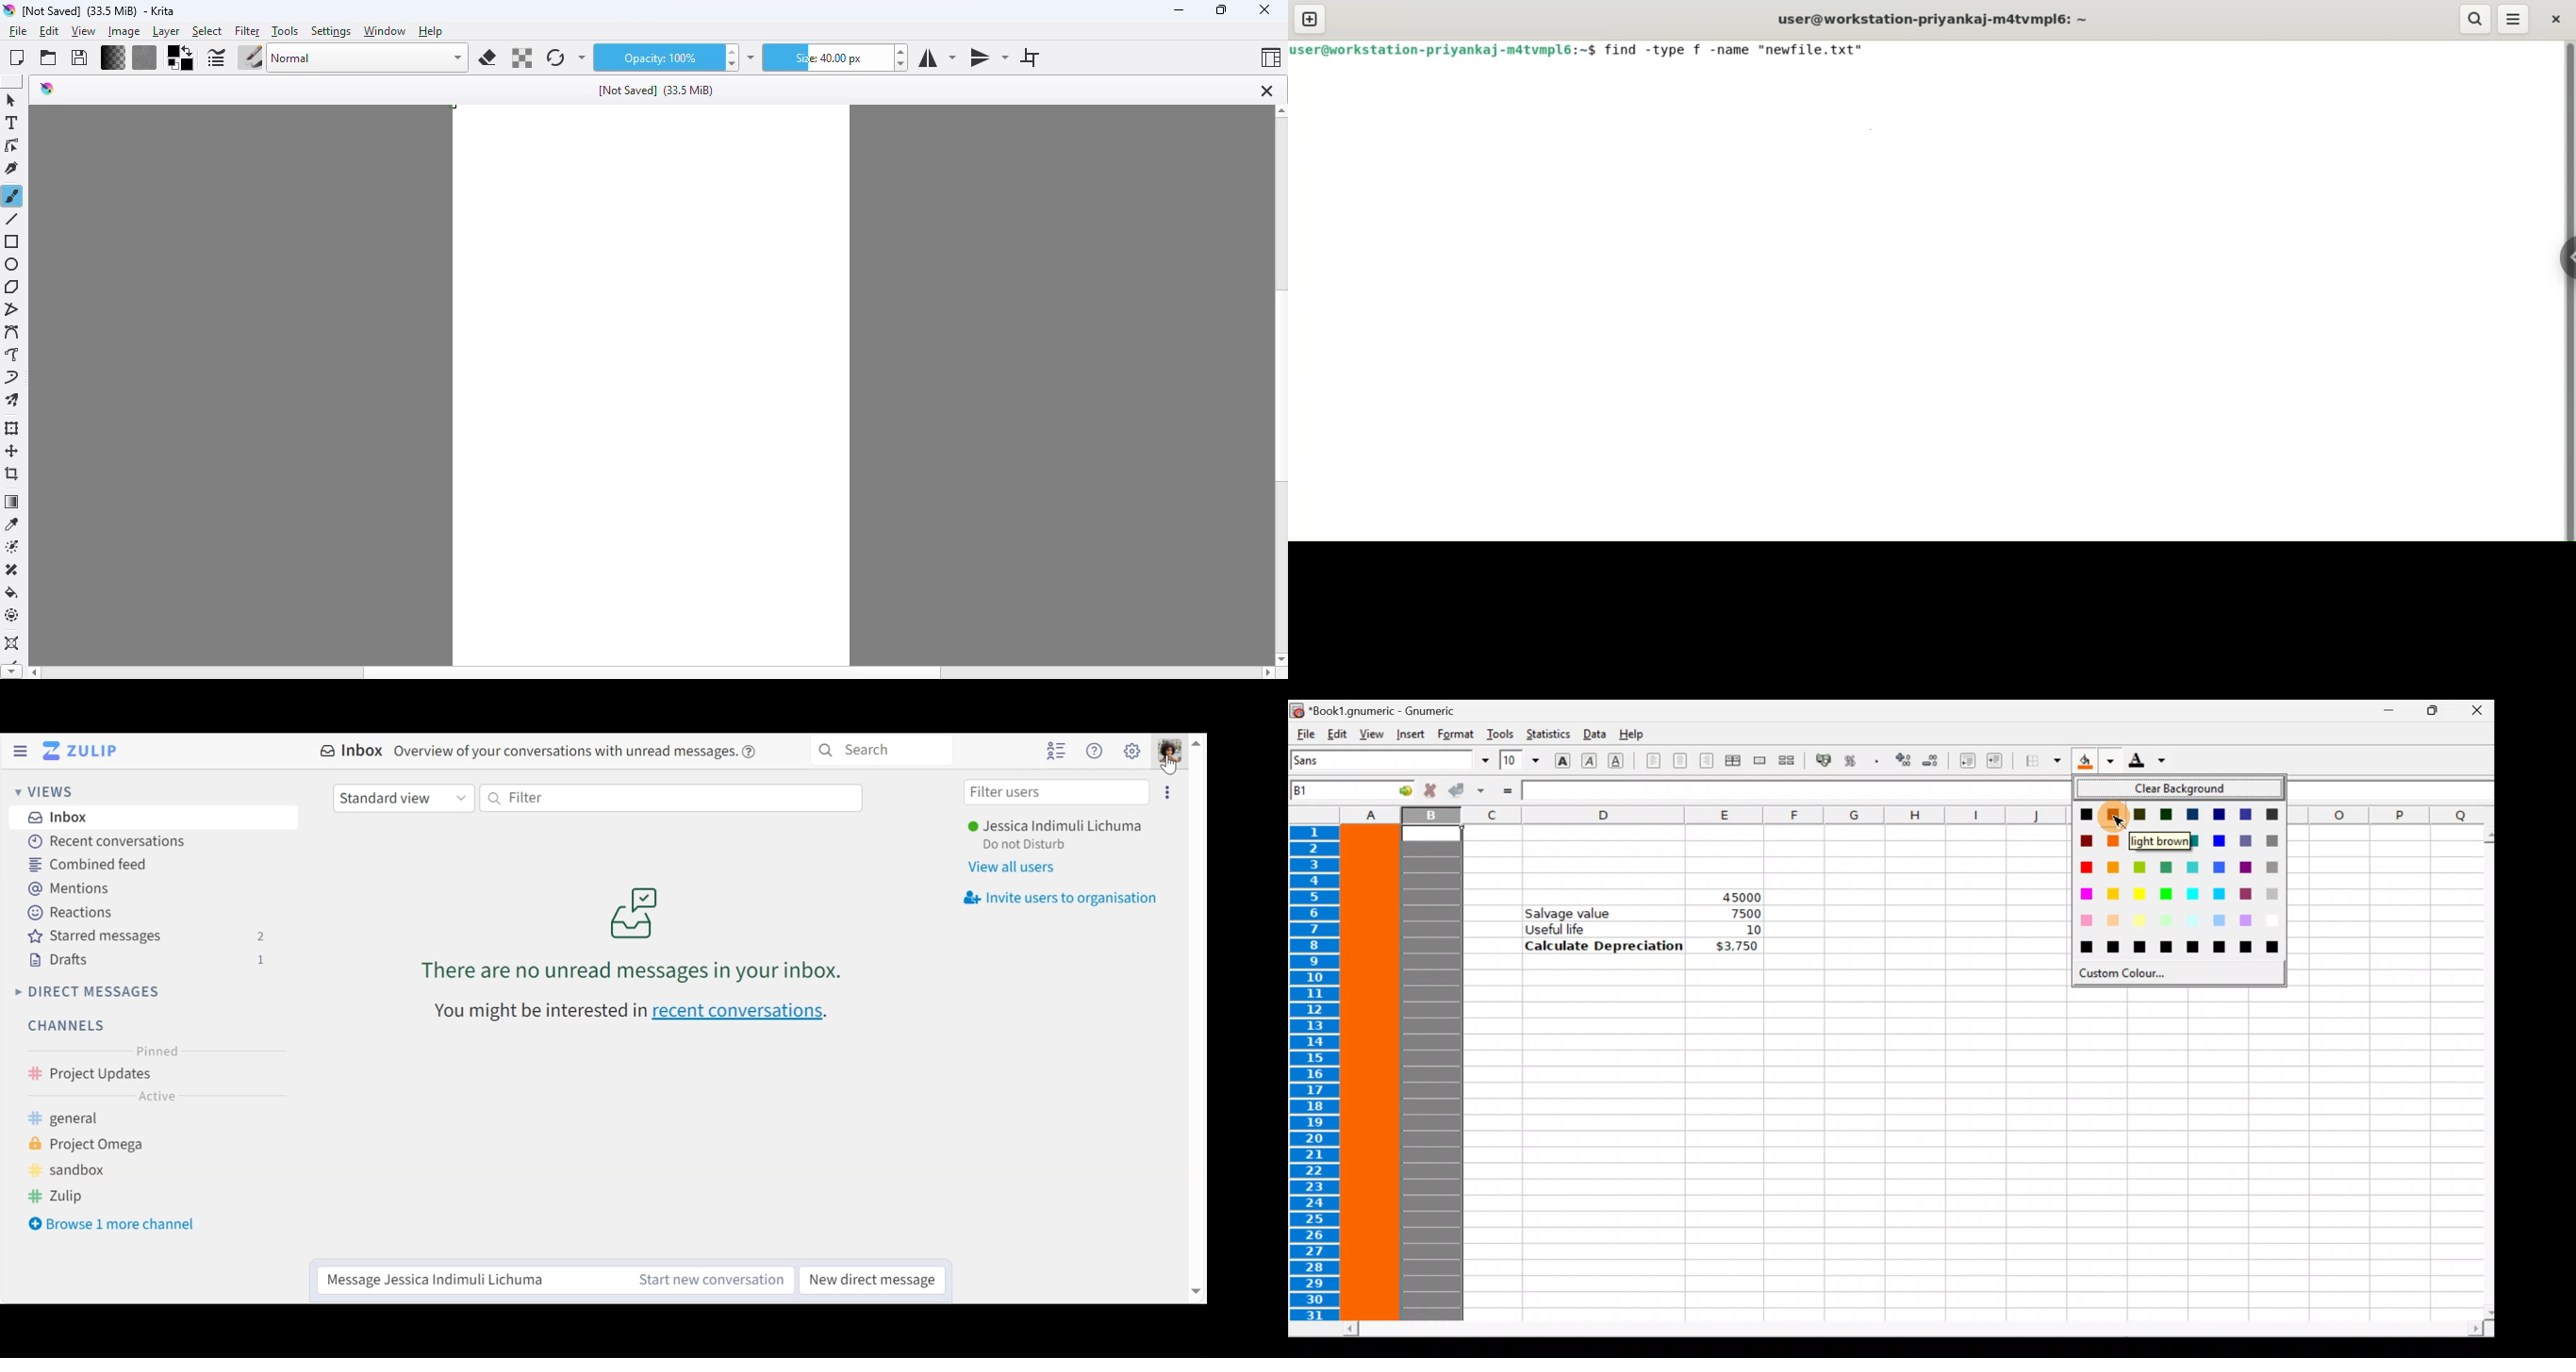  I want to click on Search, so click(883, 751).